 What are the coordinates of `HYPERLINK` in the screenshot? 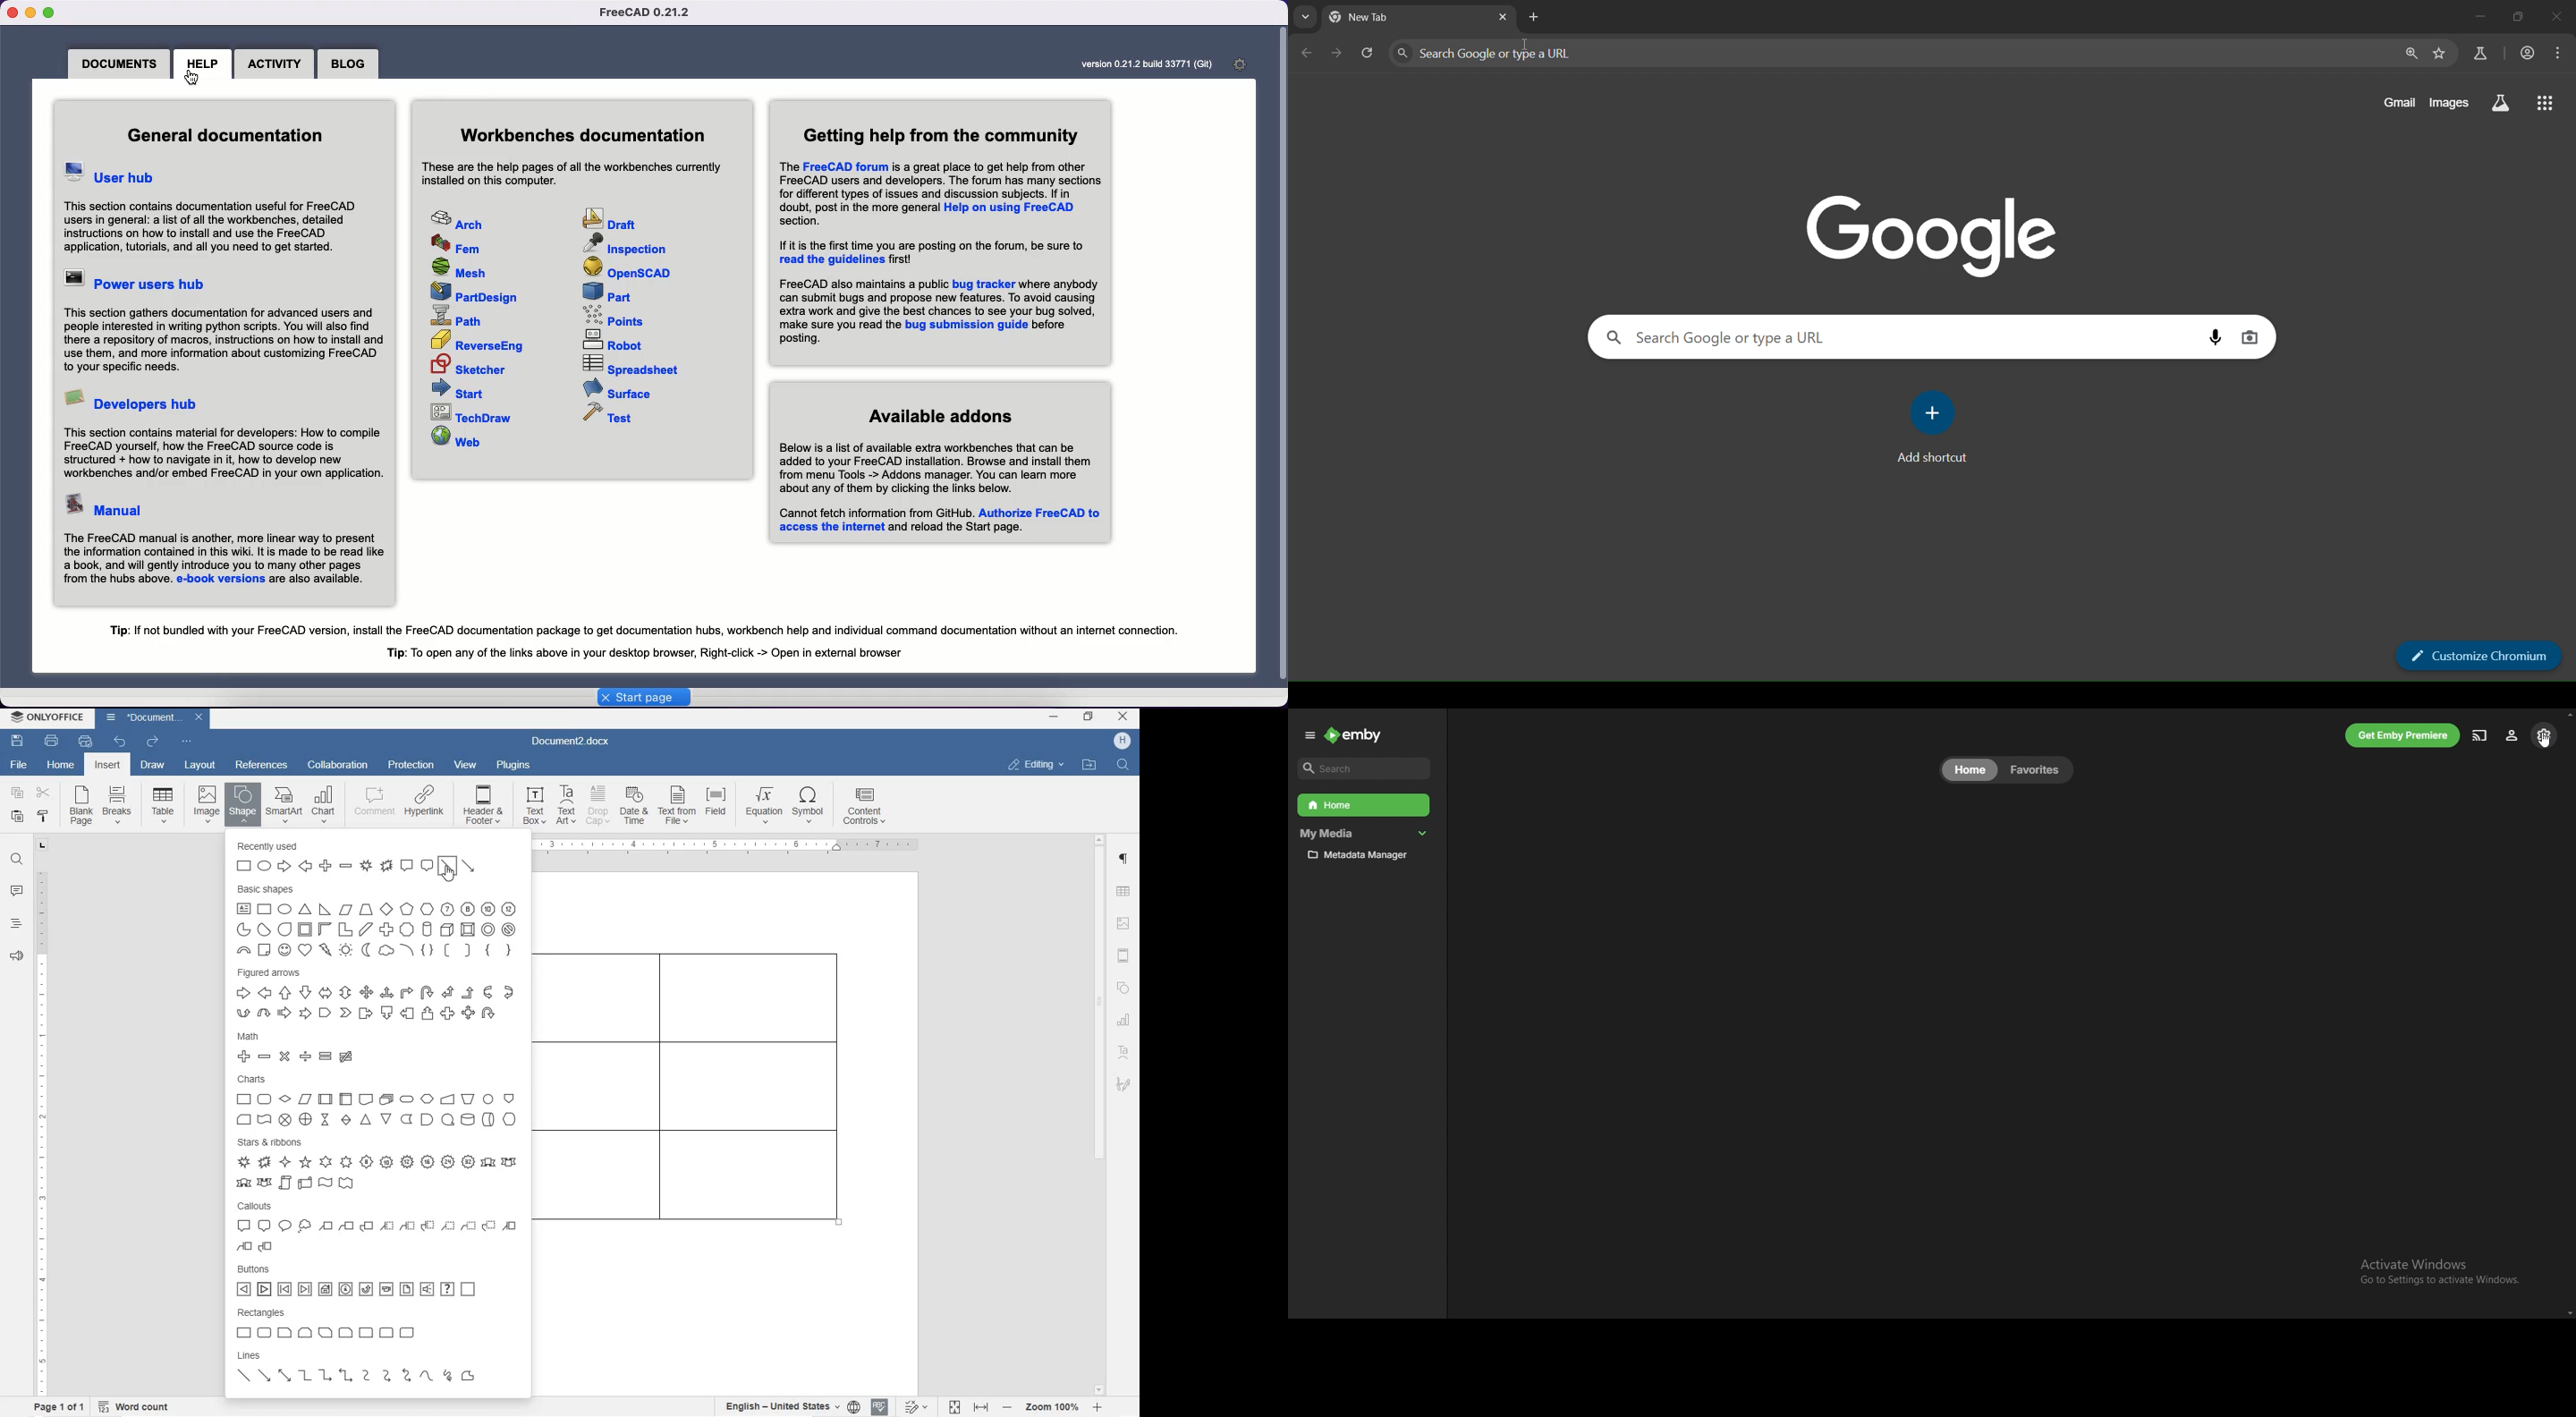 It's located at (425, 806).